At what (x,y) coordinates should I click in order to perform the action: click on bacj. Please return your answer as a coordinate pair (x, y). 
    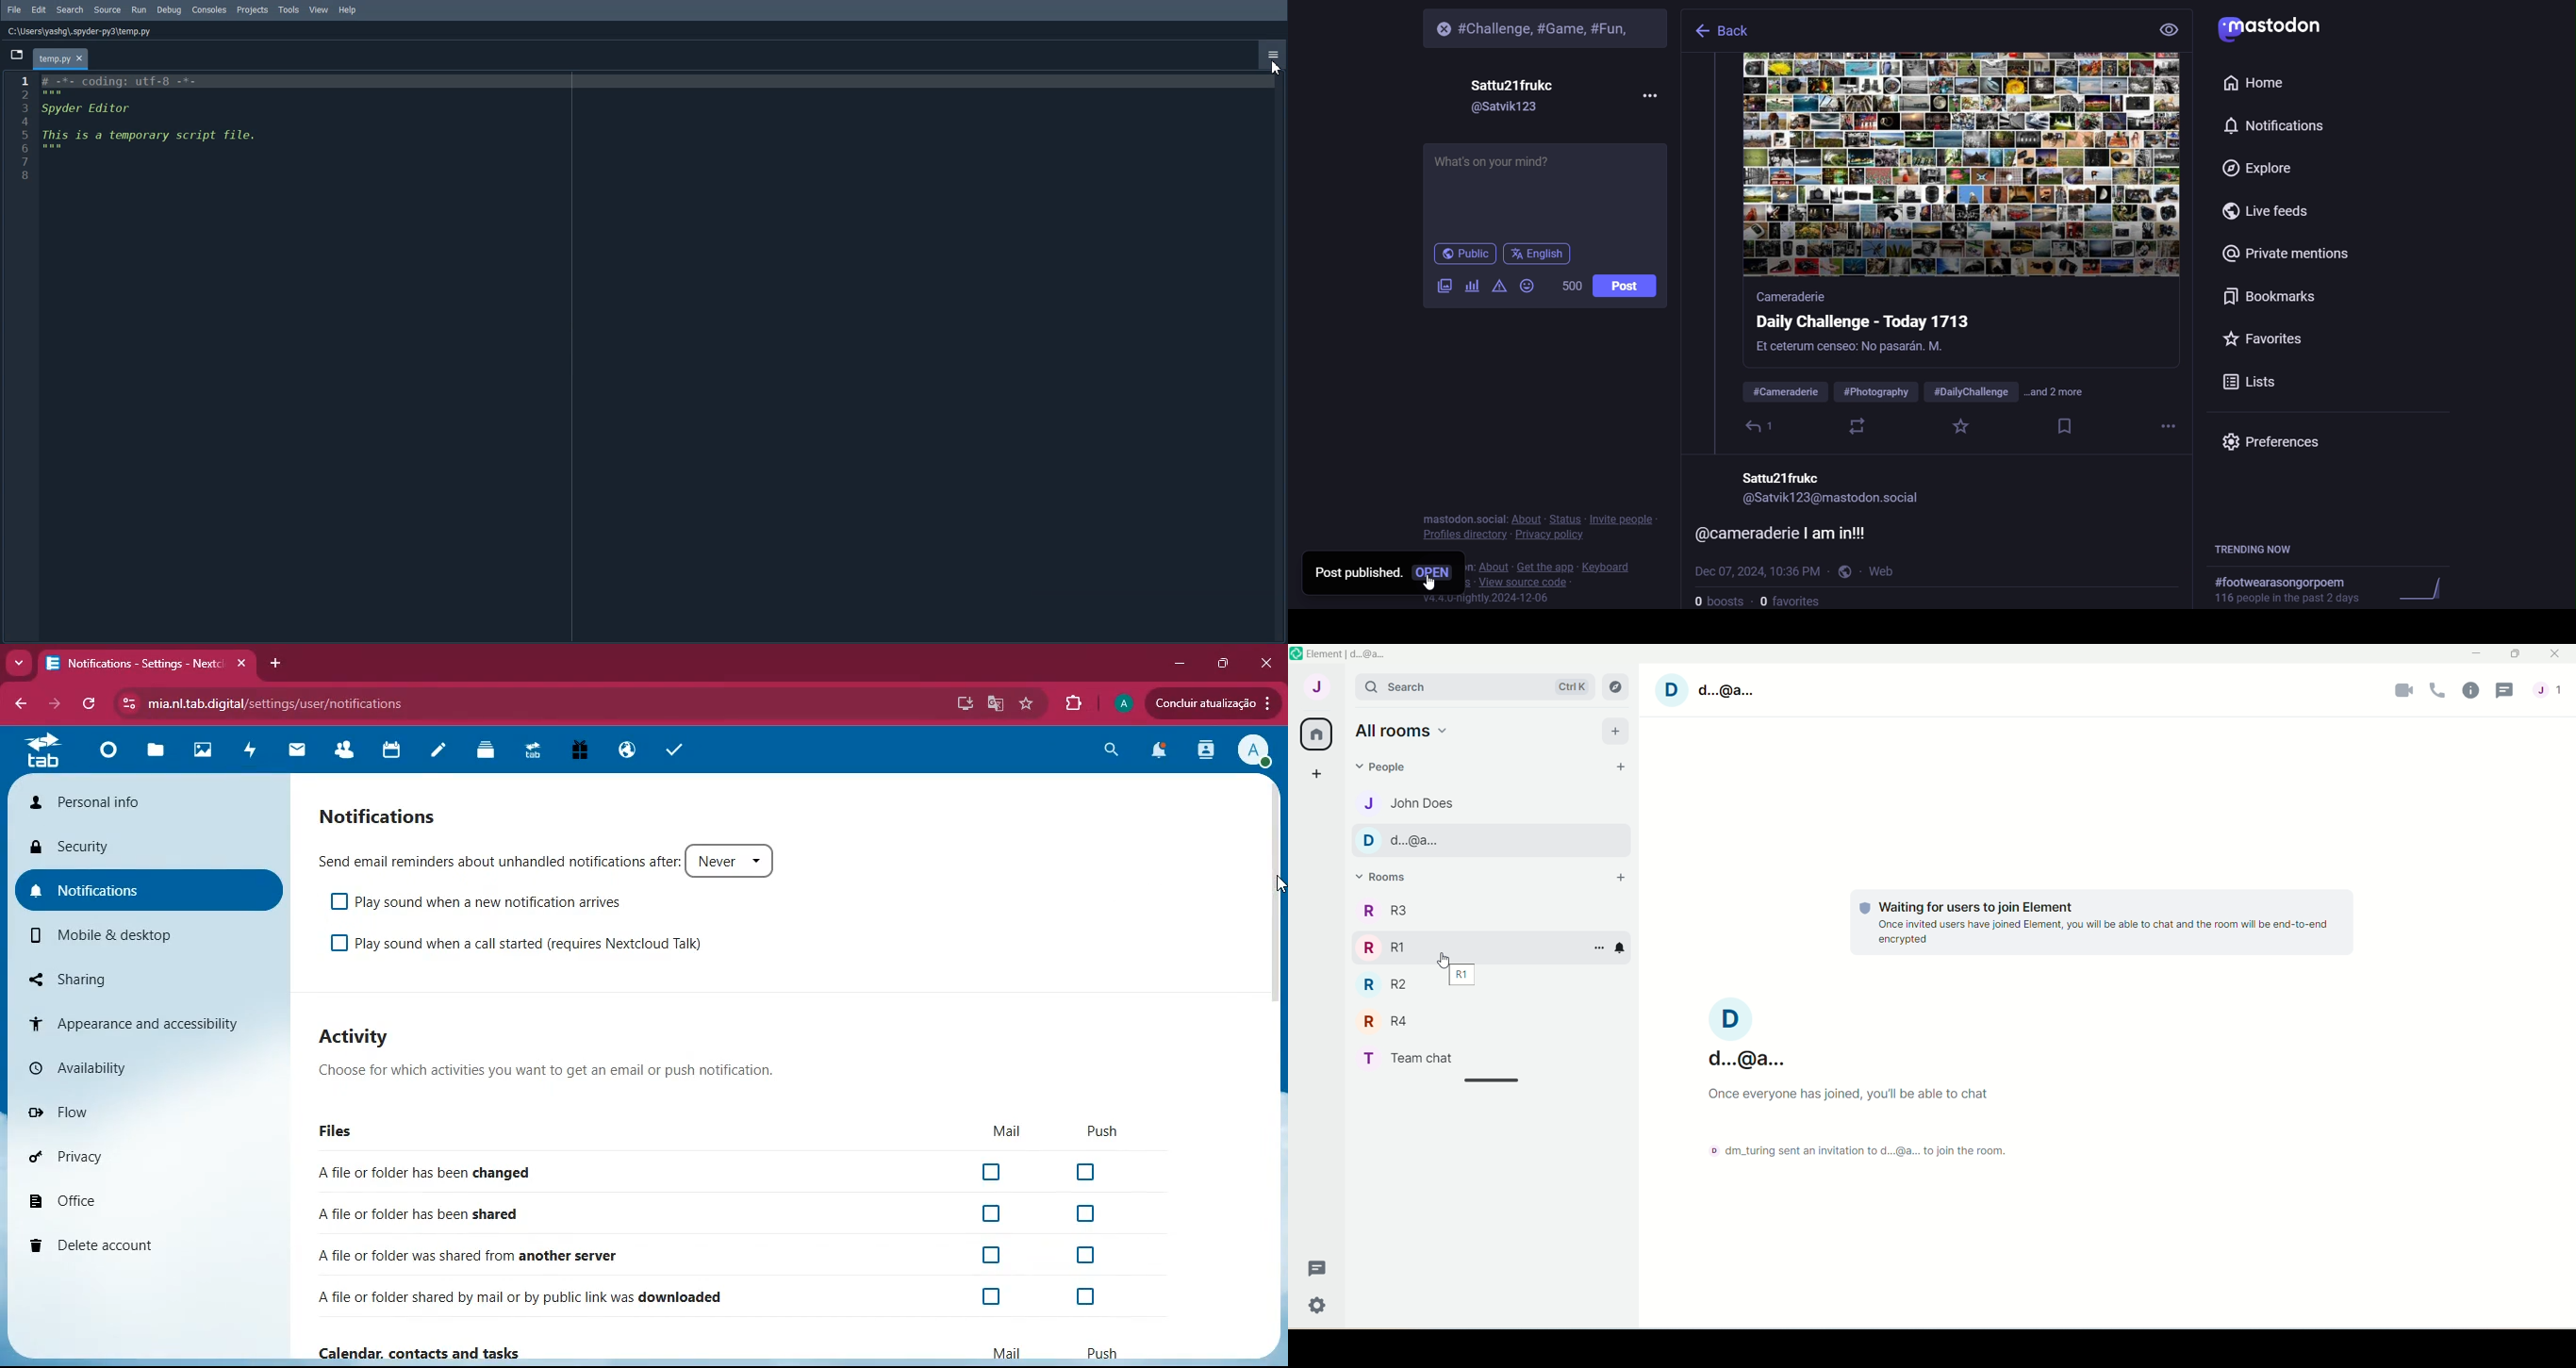
    Looking at the image, I should click on (19, 706).